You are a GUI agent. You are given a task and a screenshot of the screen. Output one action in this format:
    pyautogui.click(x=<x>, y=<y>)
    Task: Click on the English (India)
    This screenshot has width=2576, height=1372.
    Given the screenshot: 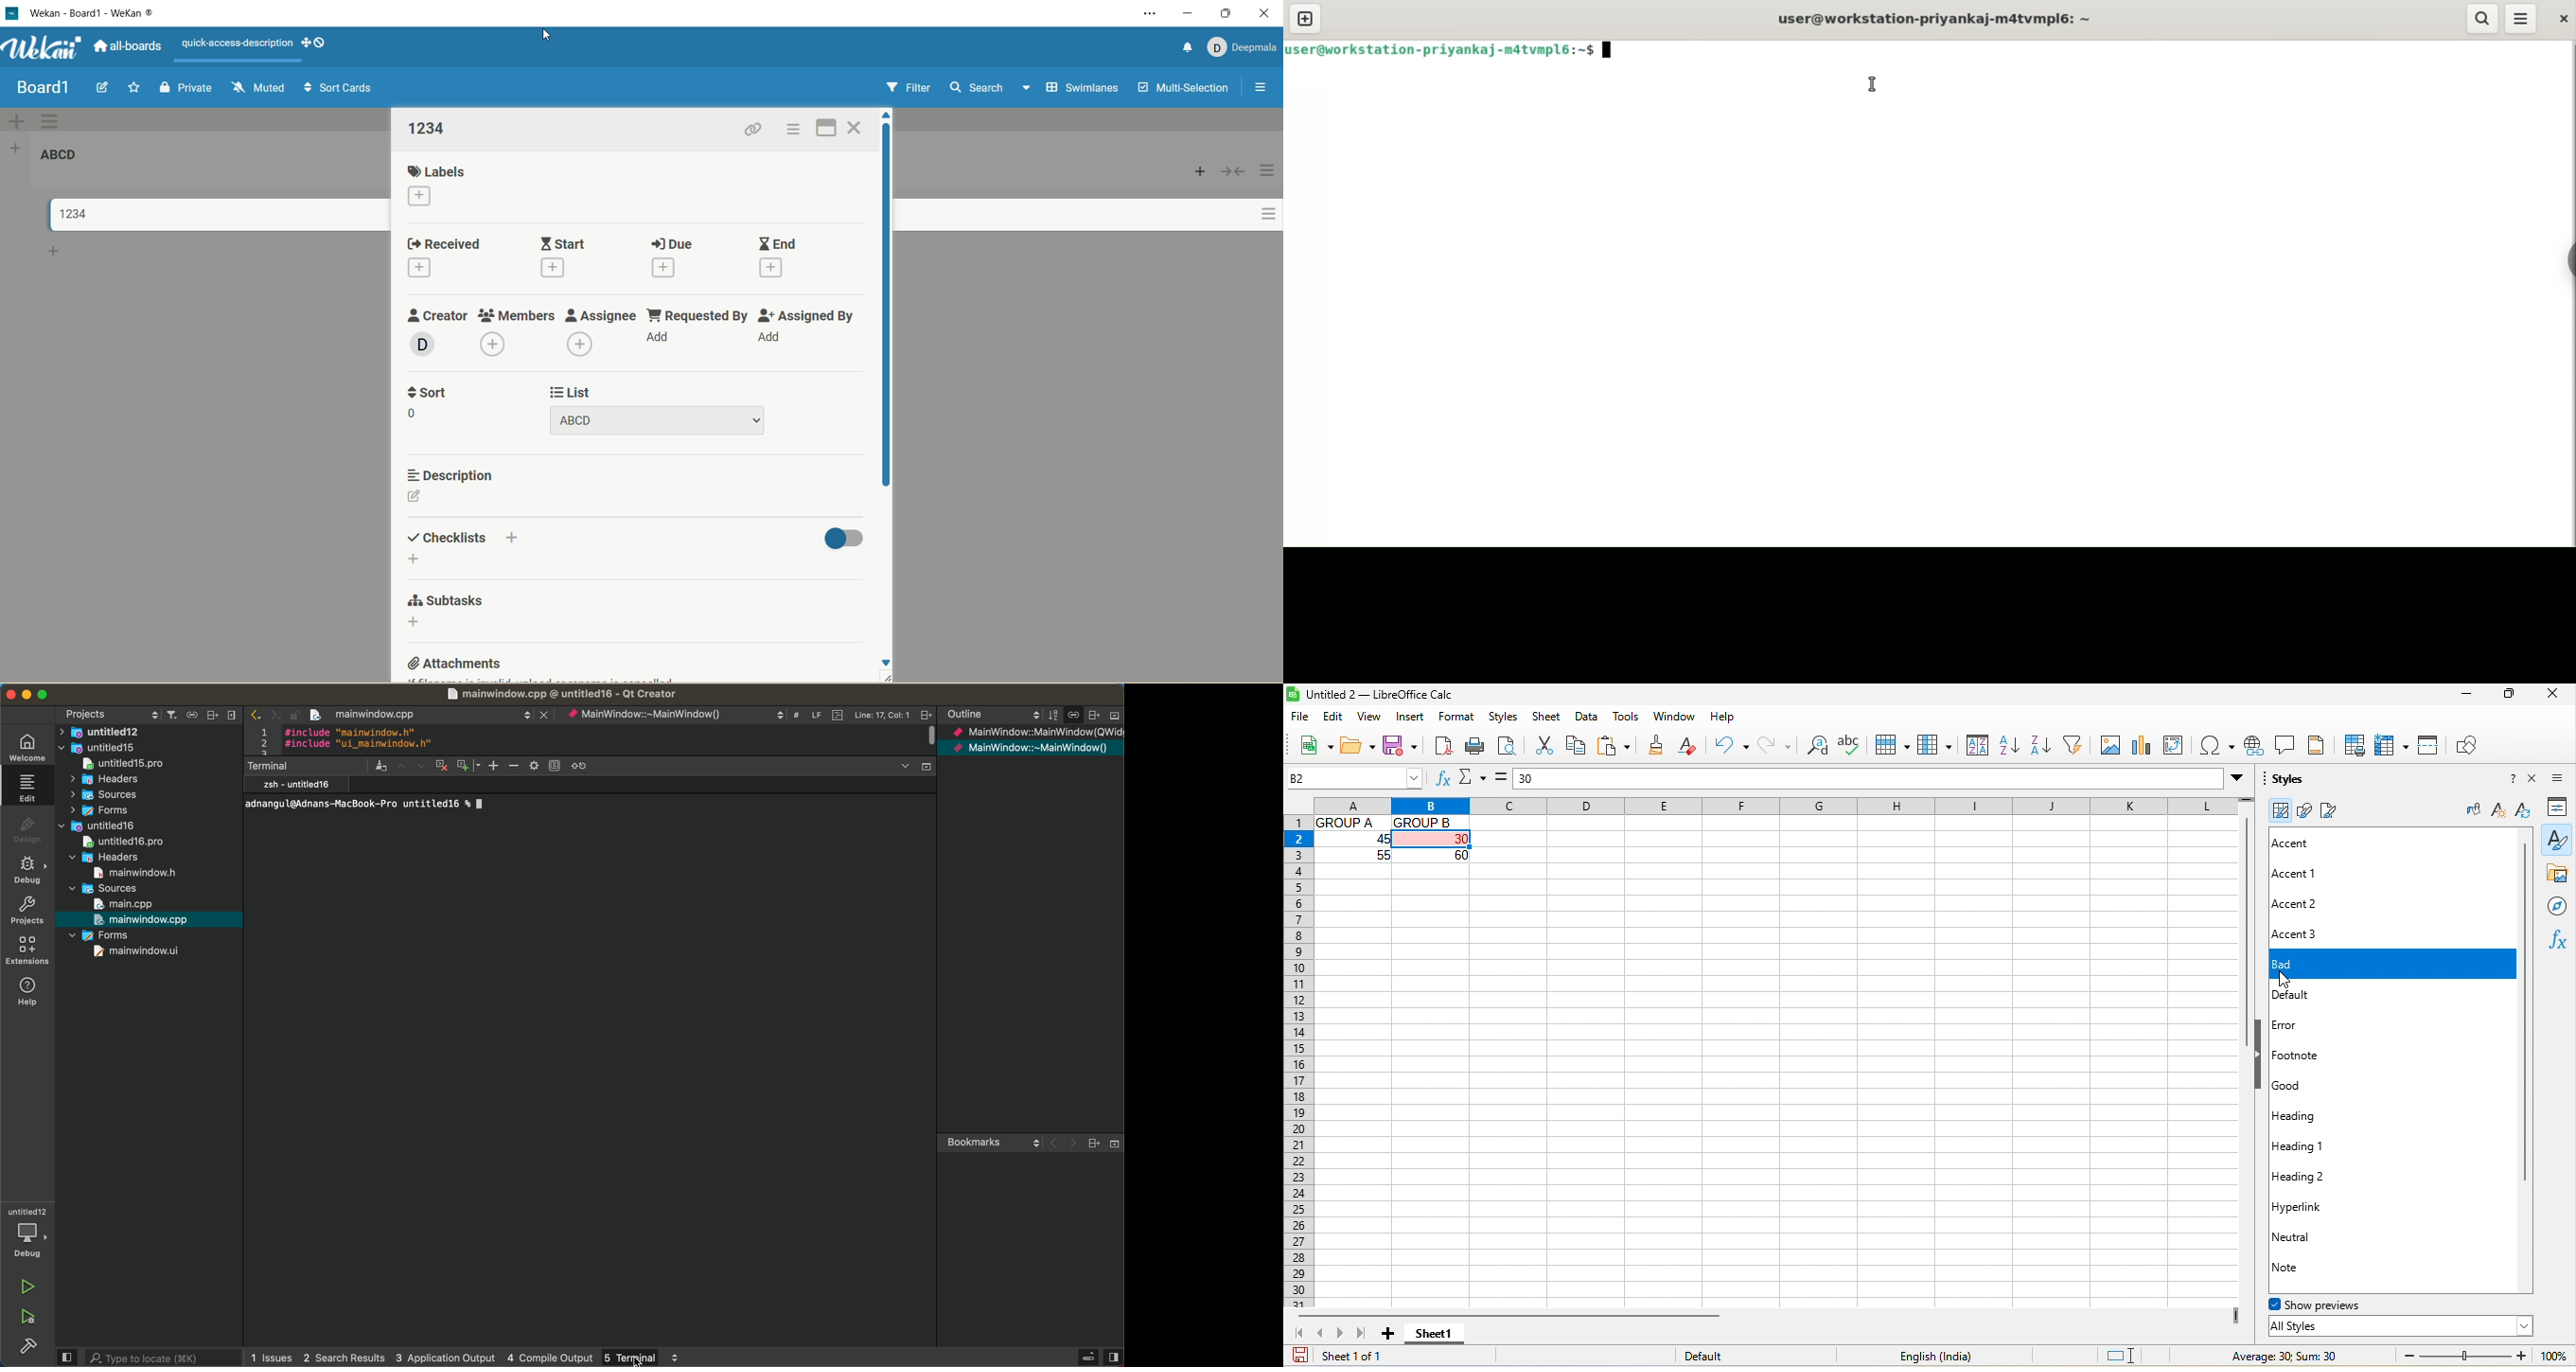 What is the action you would take?
    pyautogui.click(x=1932, y=1357)
    